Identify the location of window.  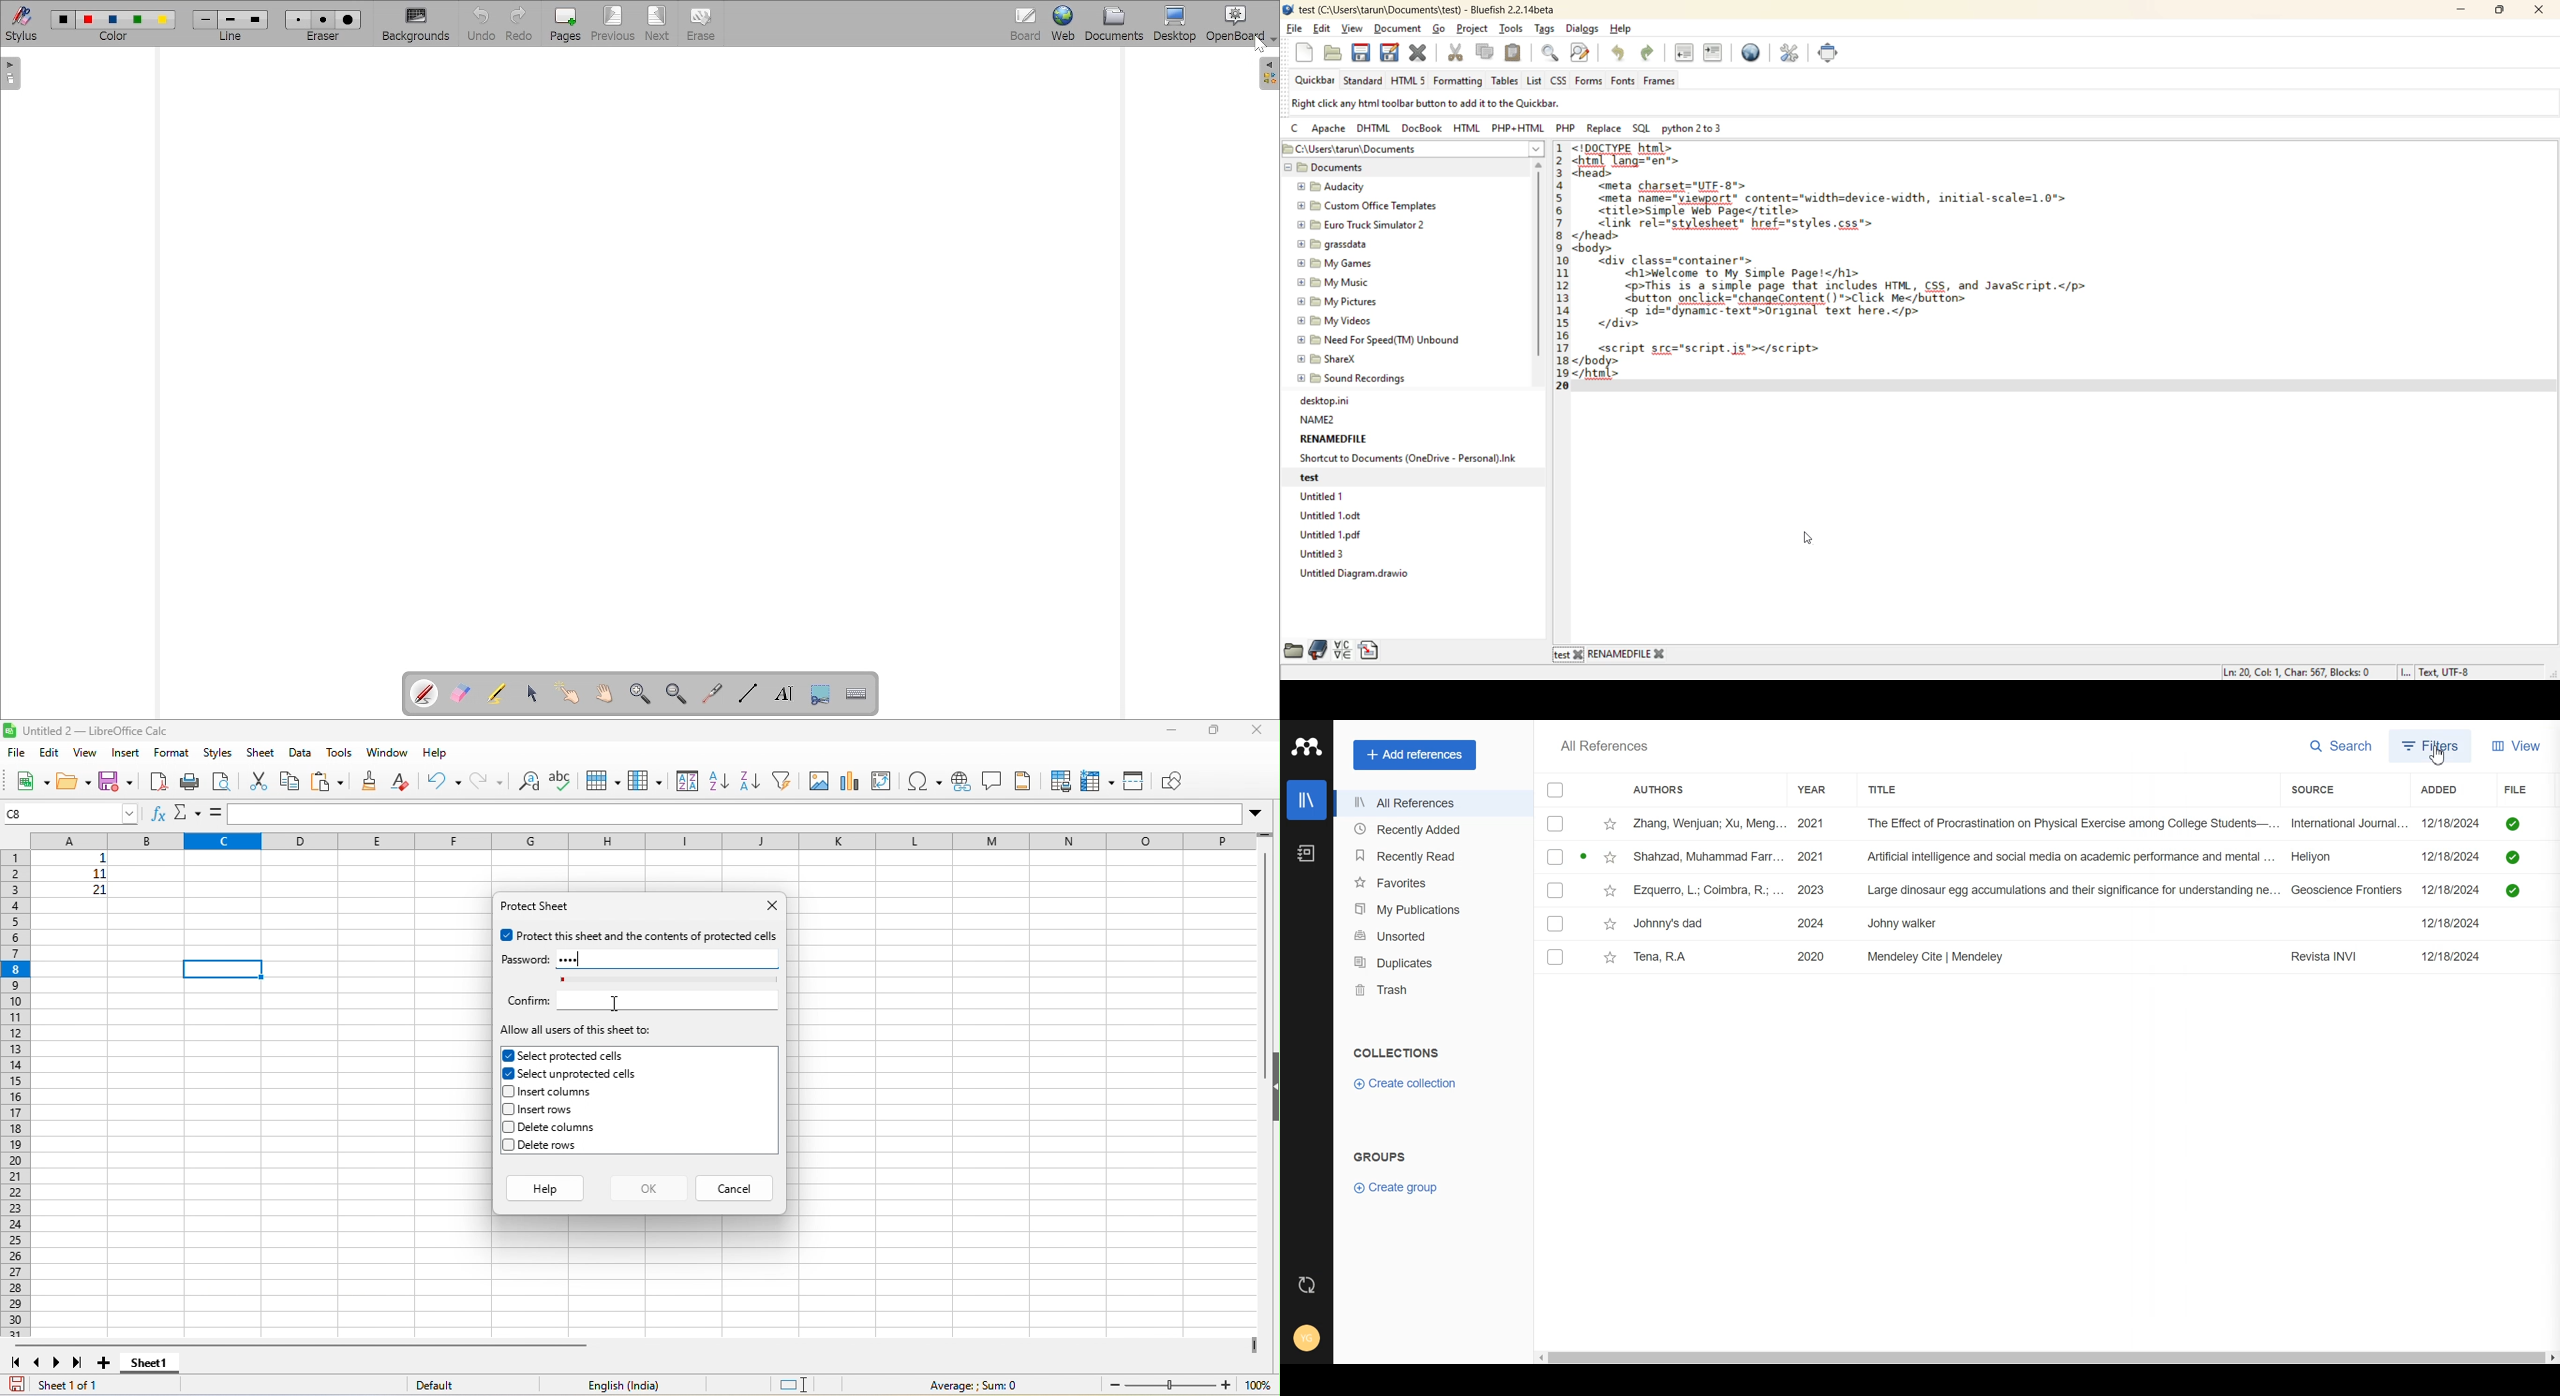
(386, 754).